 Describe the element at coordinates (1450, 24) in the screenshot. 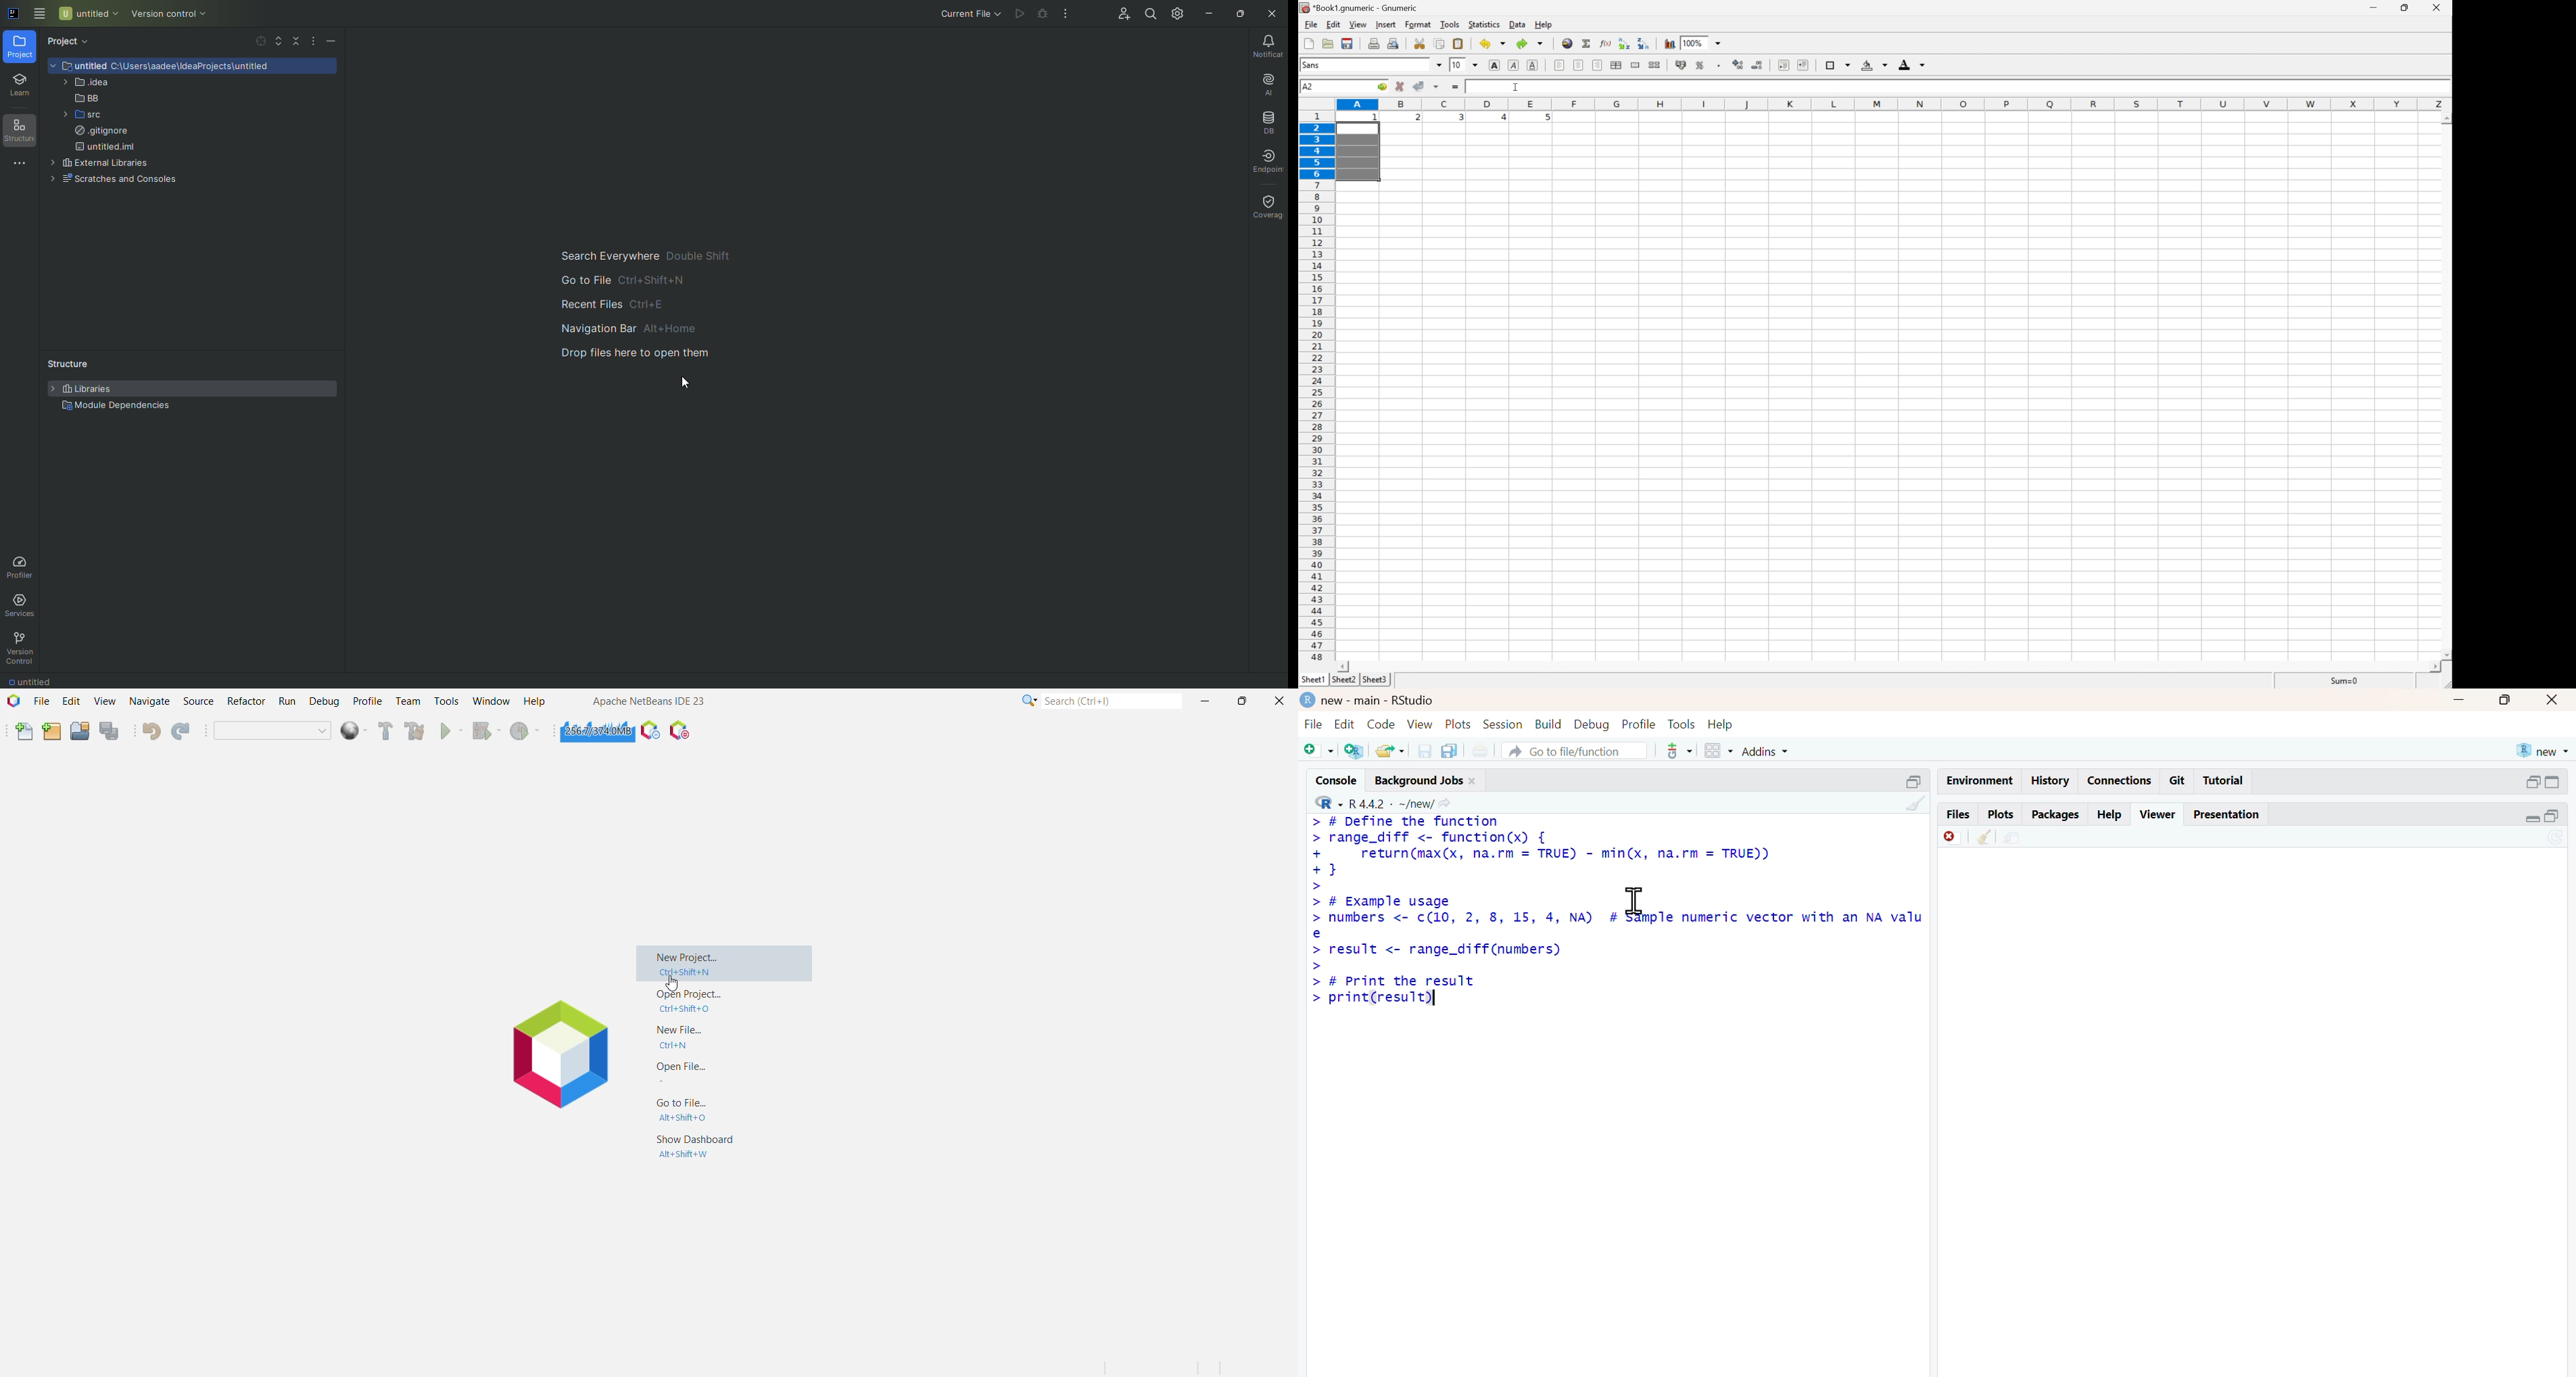

I see `tools` at that location.